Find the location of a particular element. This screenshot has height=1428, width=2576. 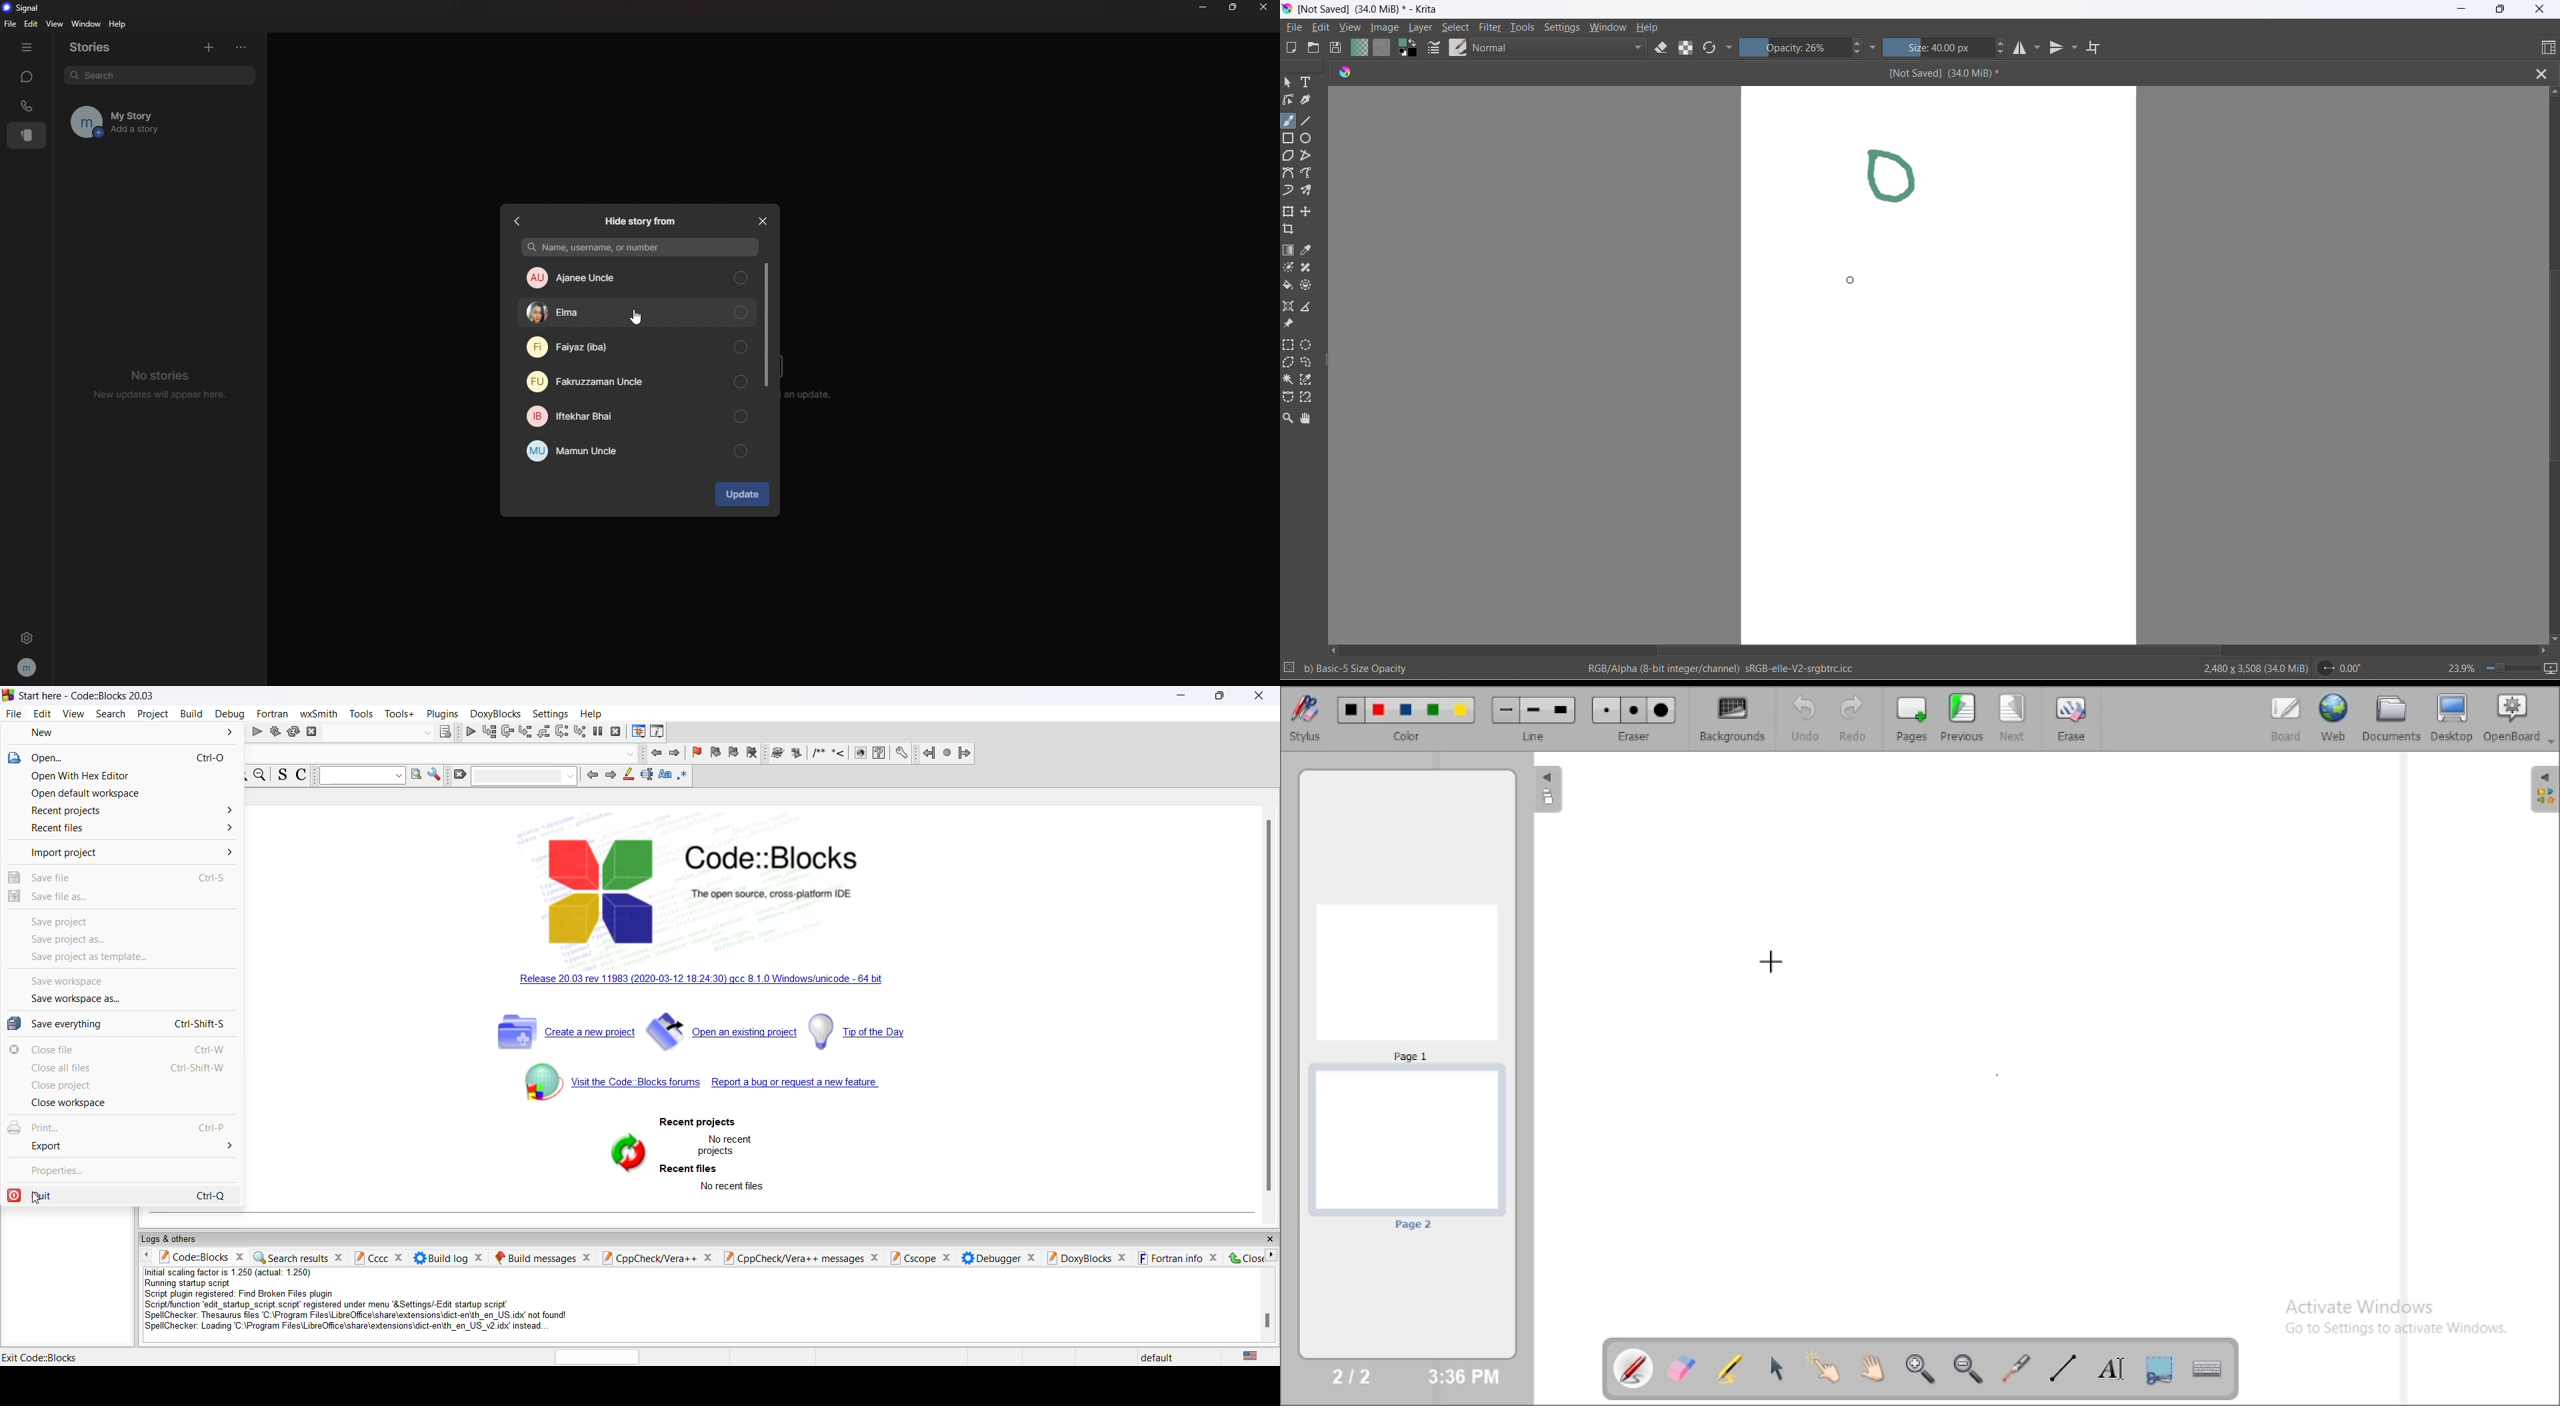

view is located at coordinates (54, 23).